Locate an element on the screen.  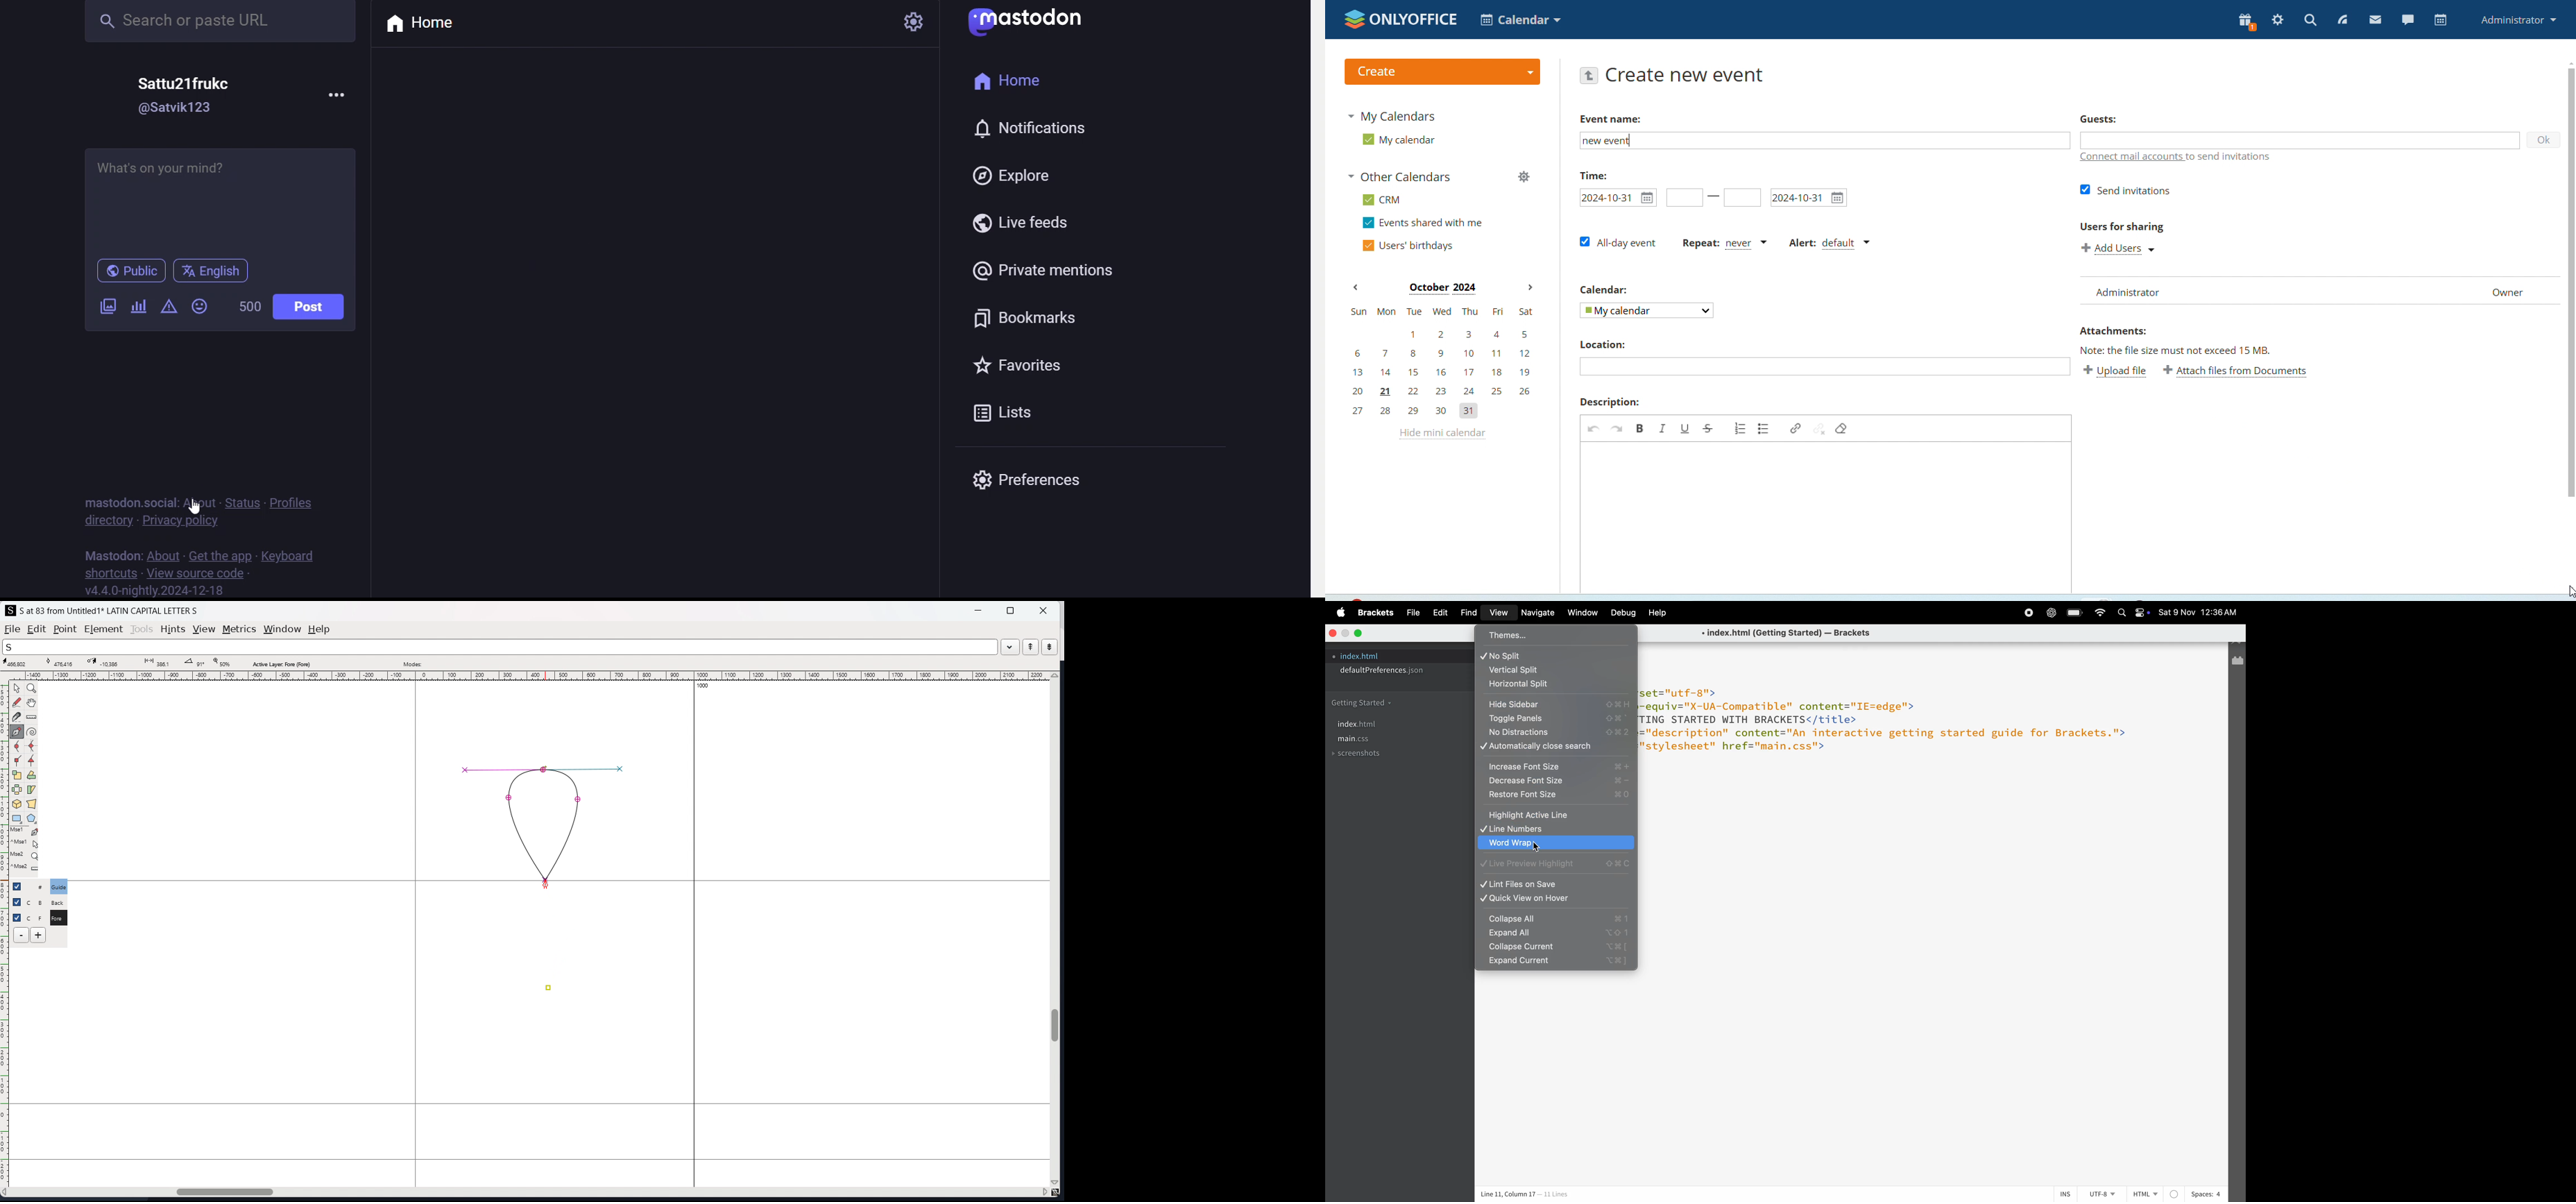
word wrap is located at coordinates (1555, 844).